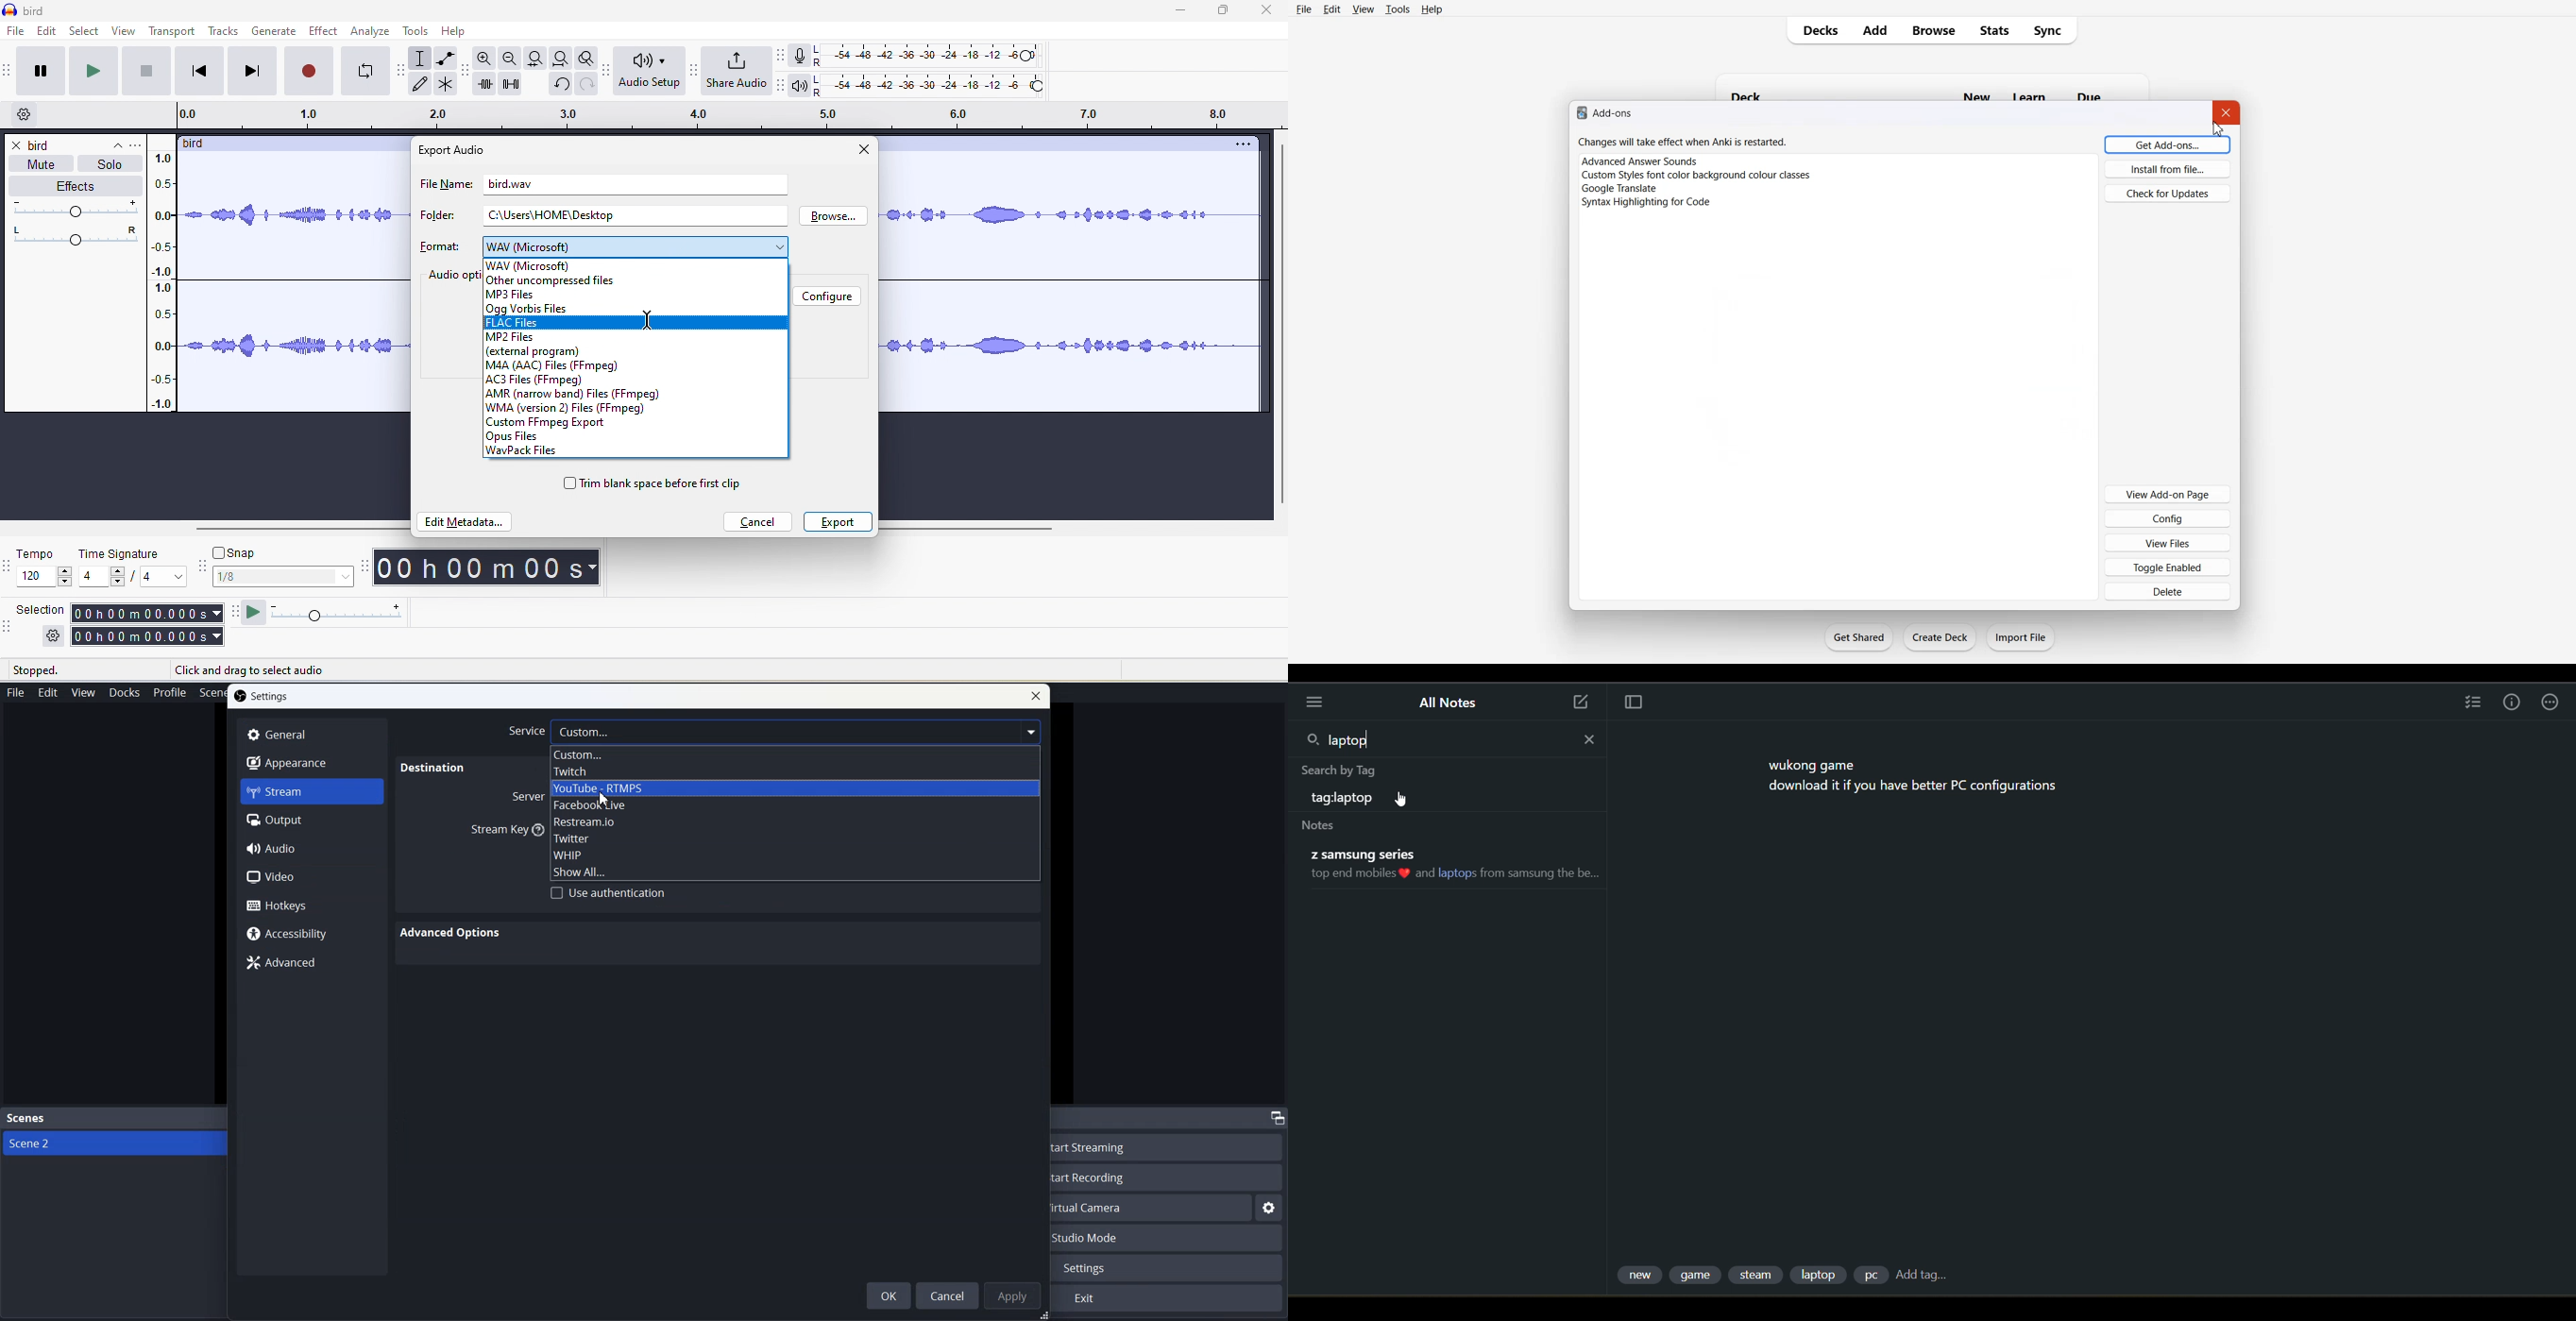  Describe the element at coordinates (312, 792) in the screenshot. I see `Stream` at that location.